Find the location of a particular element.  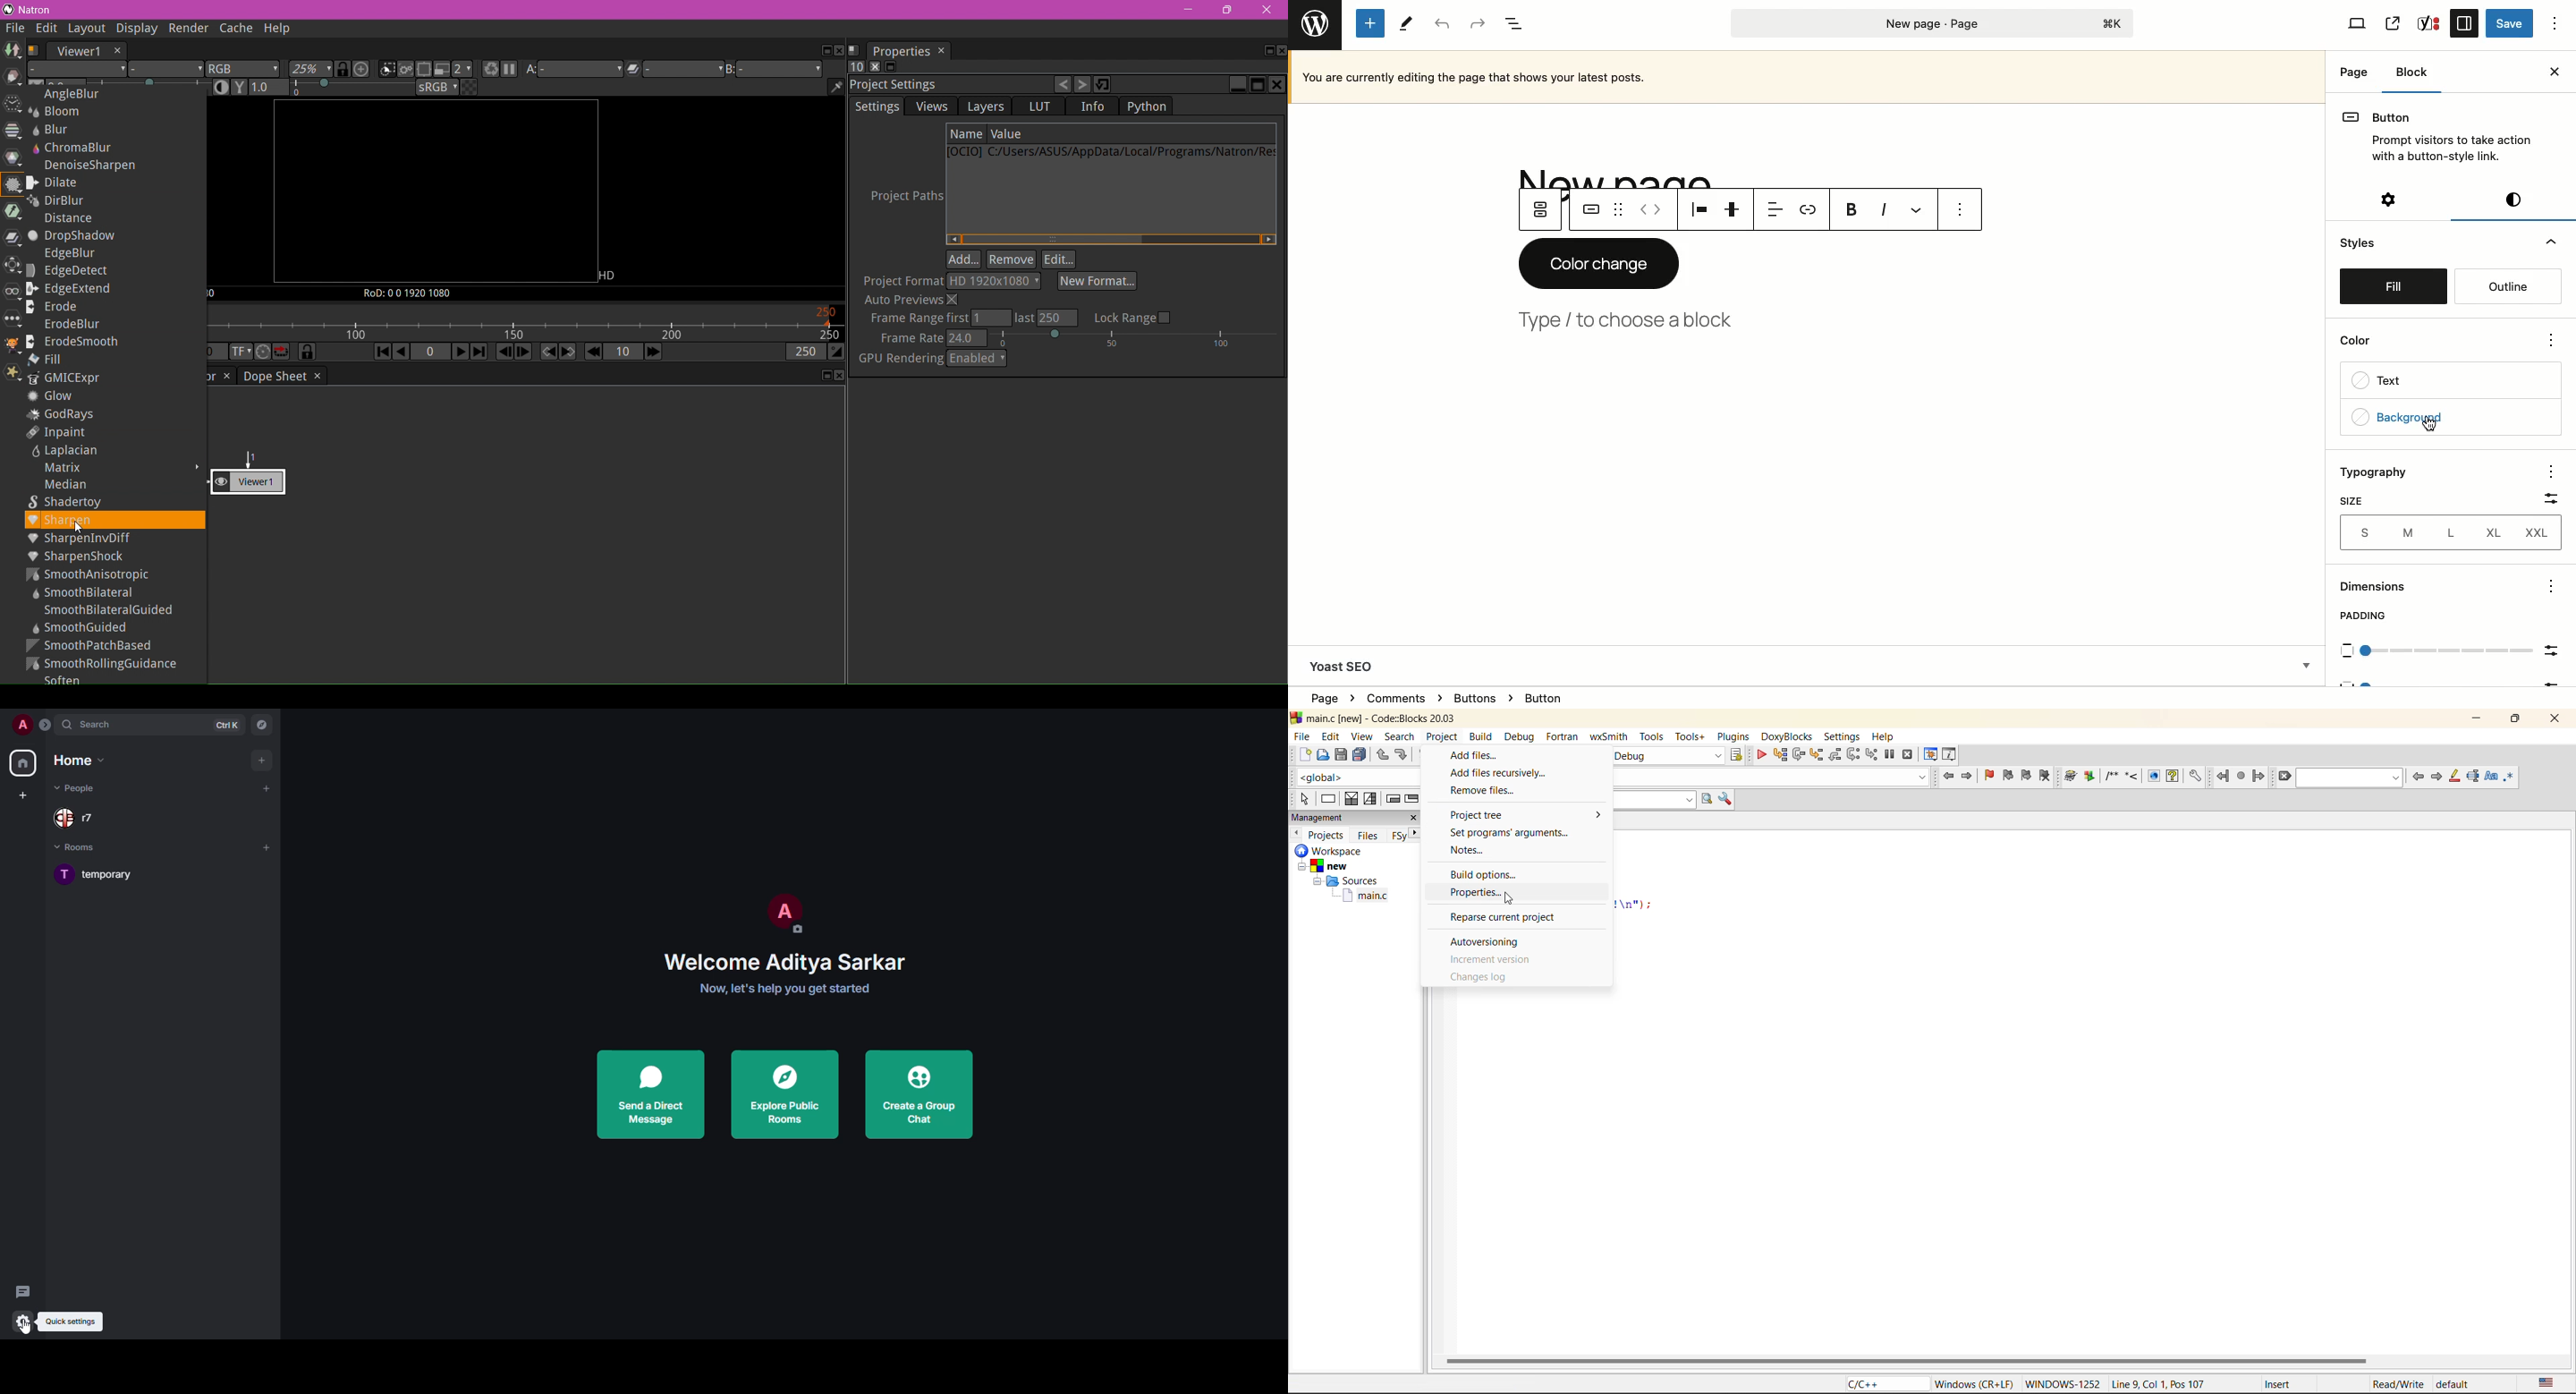

show select target dialog is located at coordinates (1737, 756).